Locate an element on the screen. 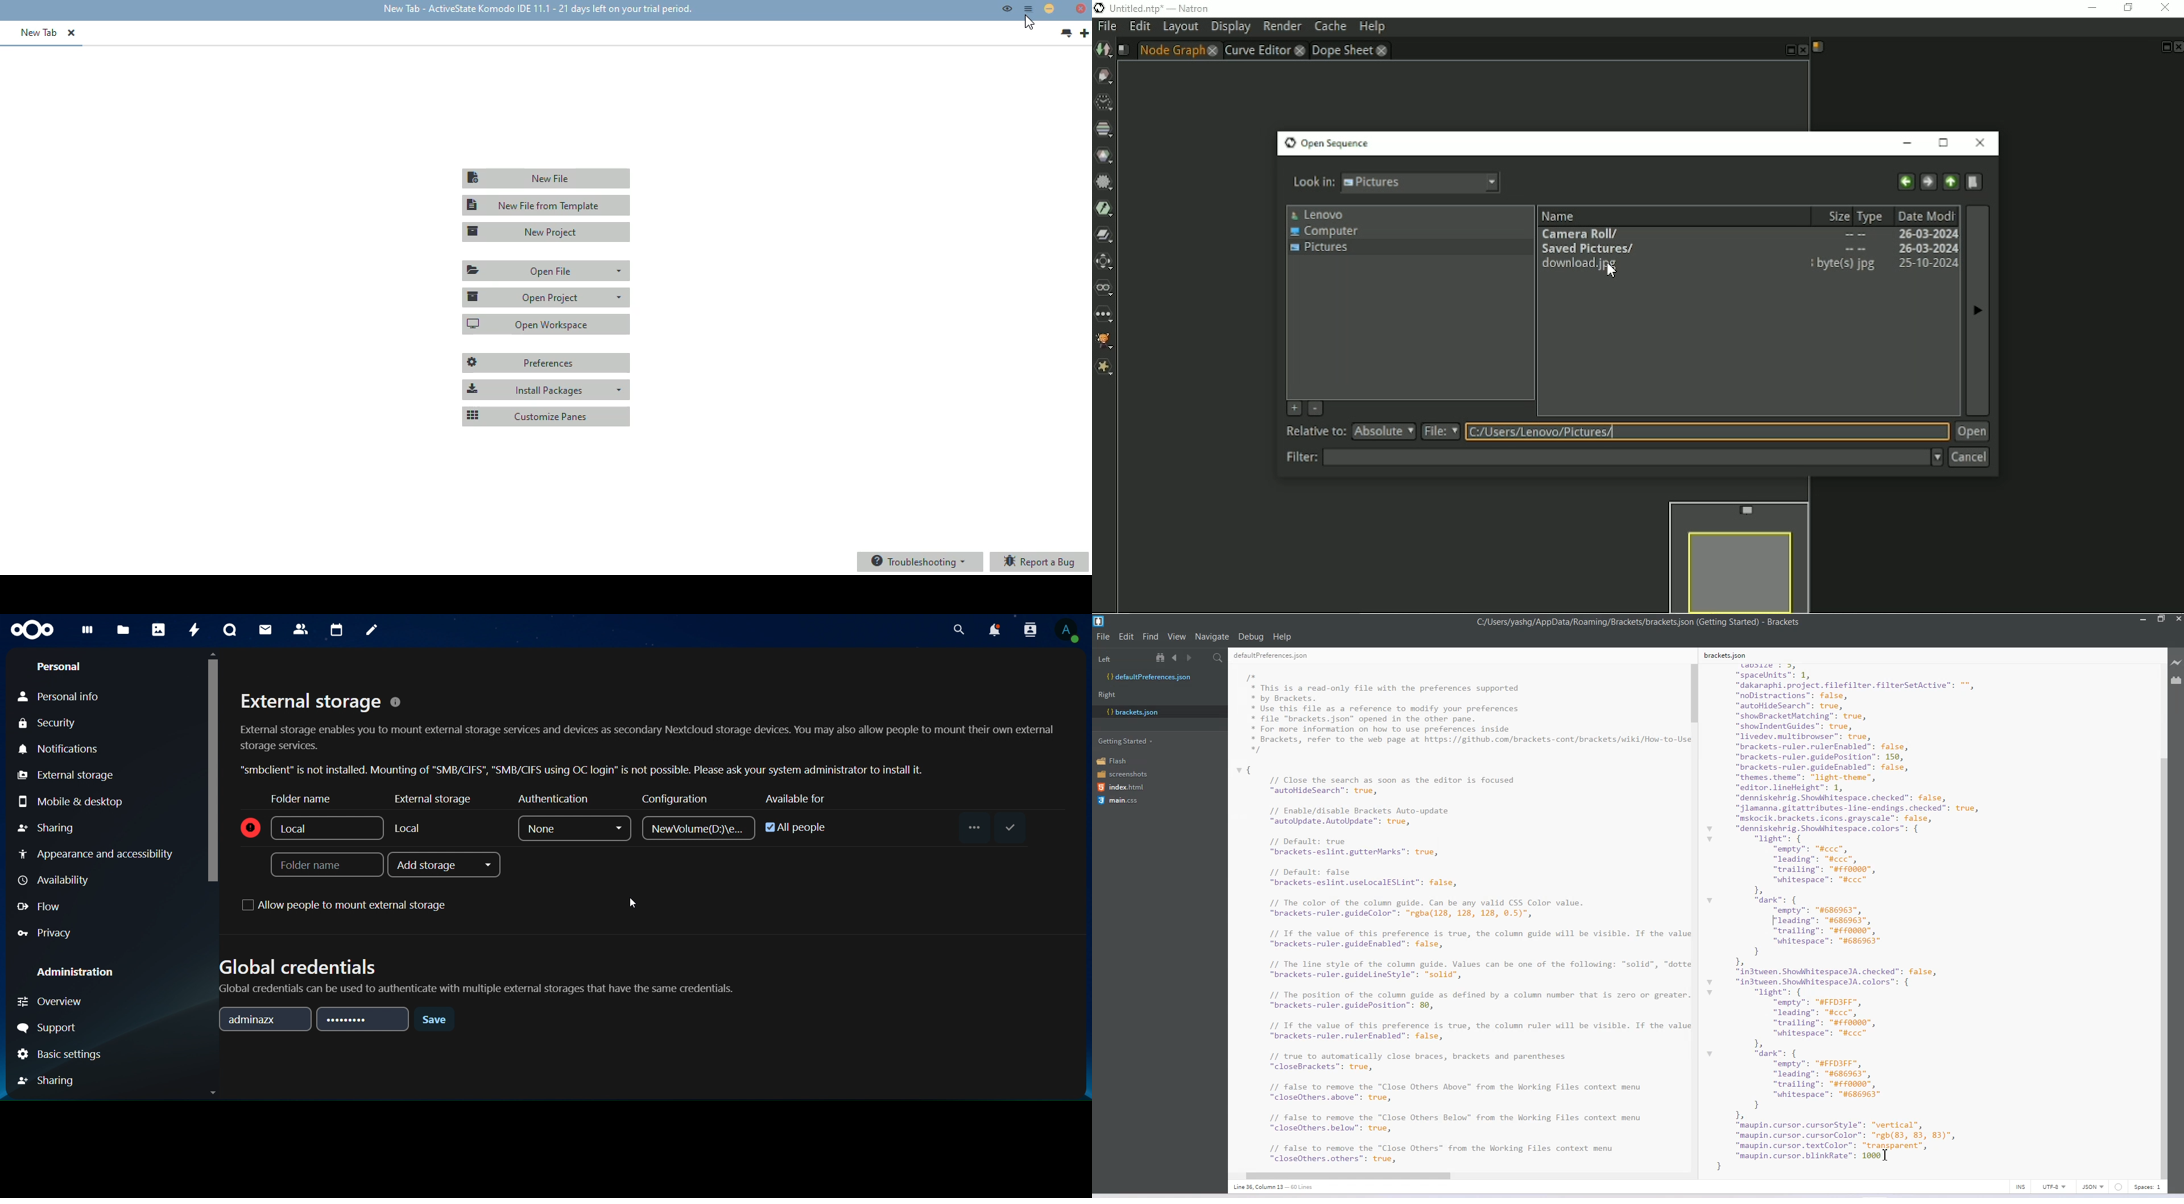 This screenshot has height=1204, width=2184. folder name is located at coordinates (307, 800).